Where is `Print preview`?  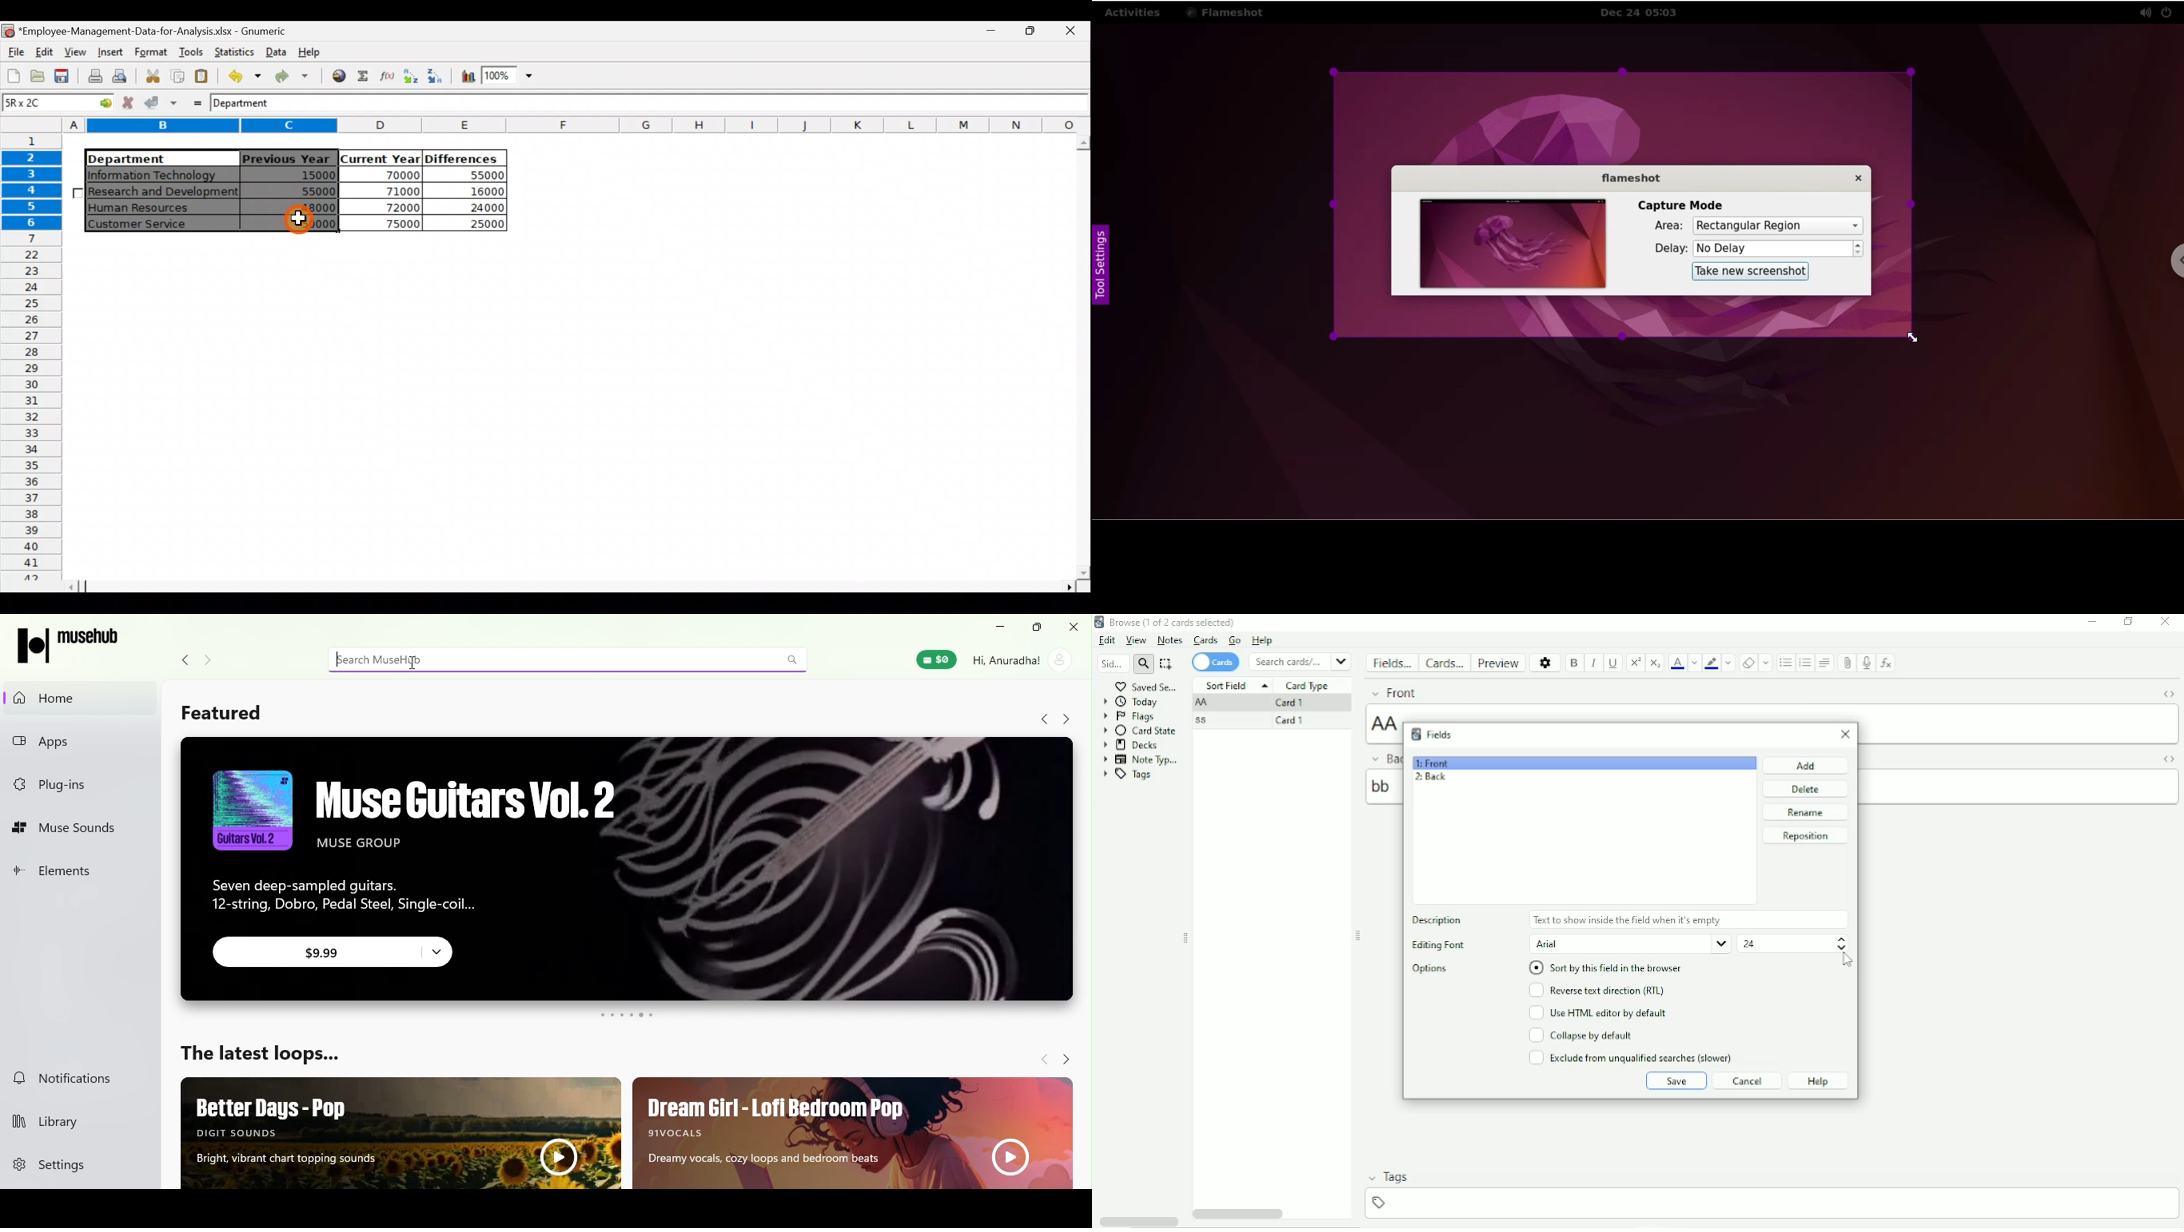
Print preview is located at coordinates (122, 76).